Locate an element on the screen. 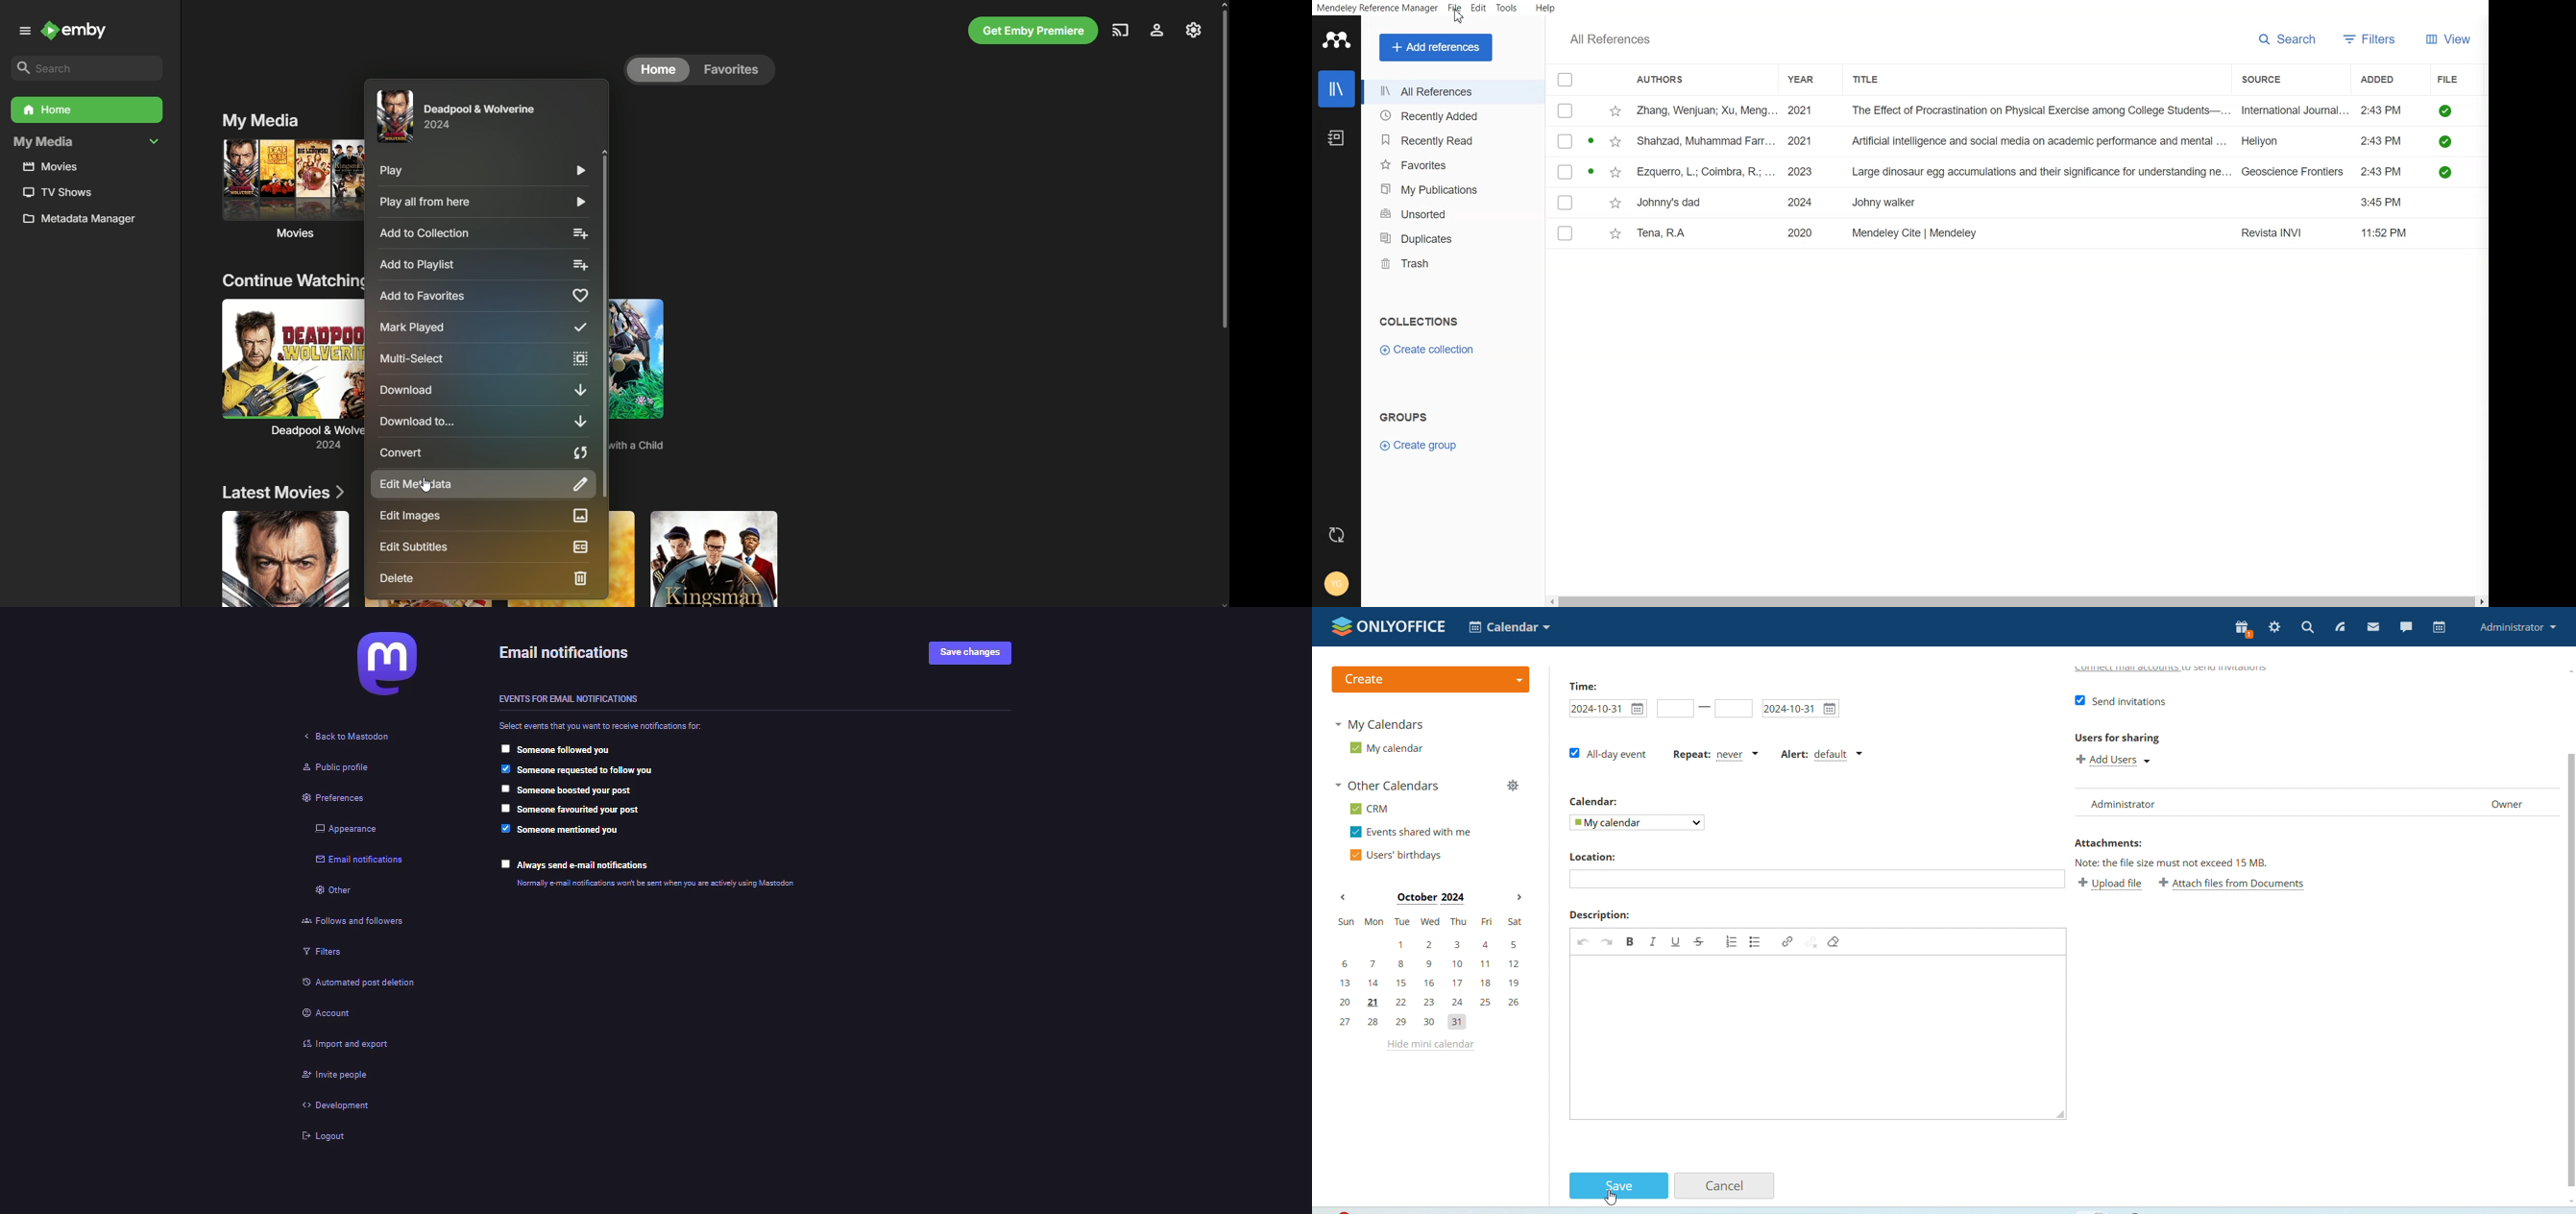 The image size is (2576, 1232). preferences is located at coordinates (325, 799).